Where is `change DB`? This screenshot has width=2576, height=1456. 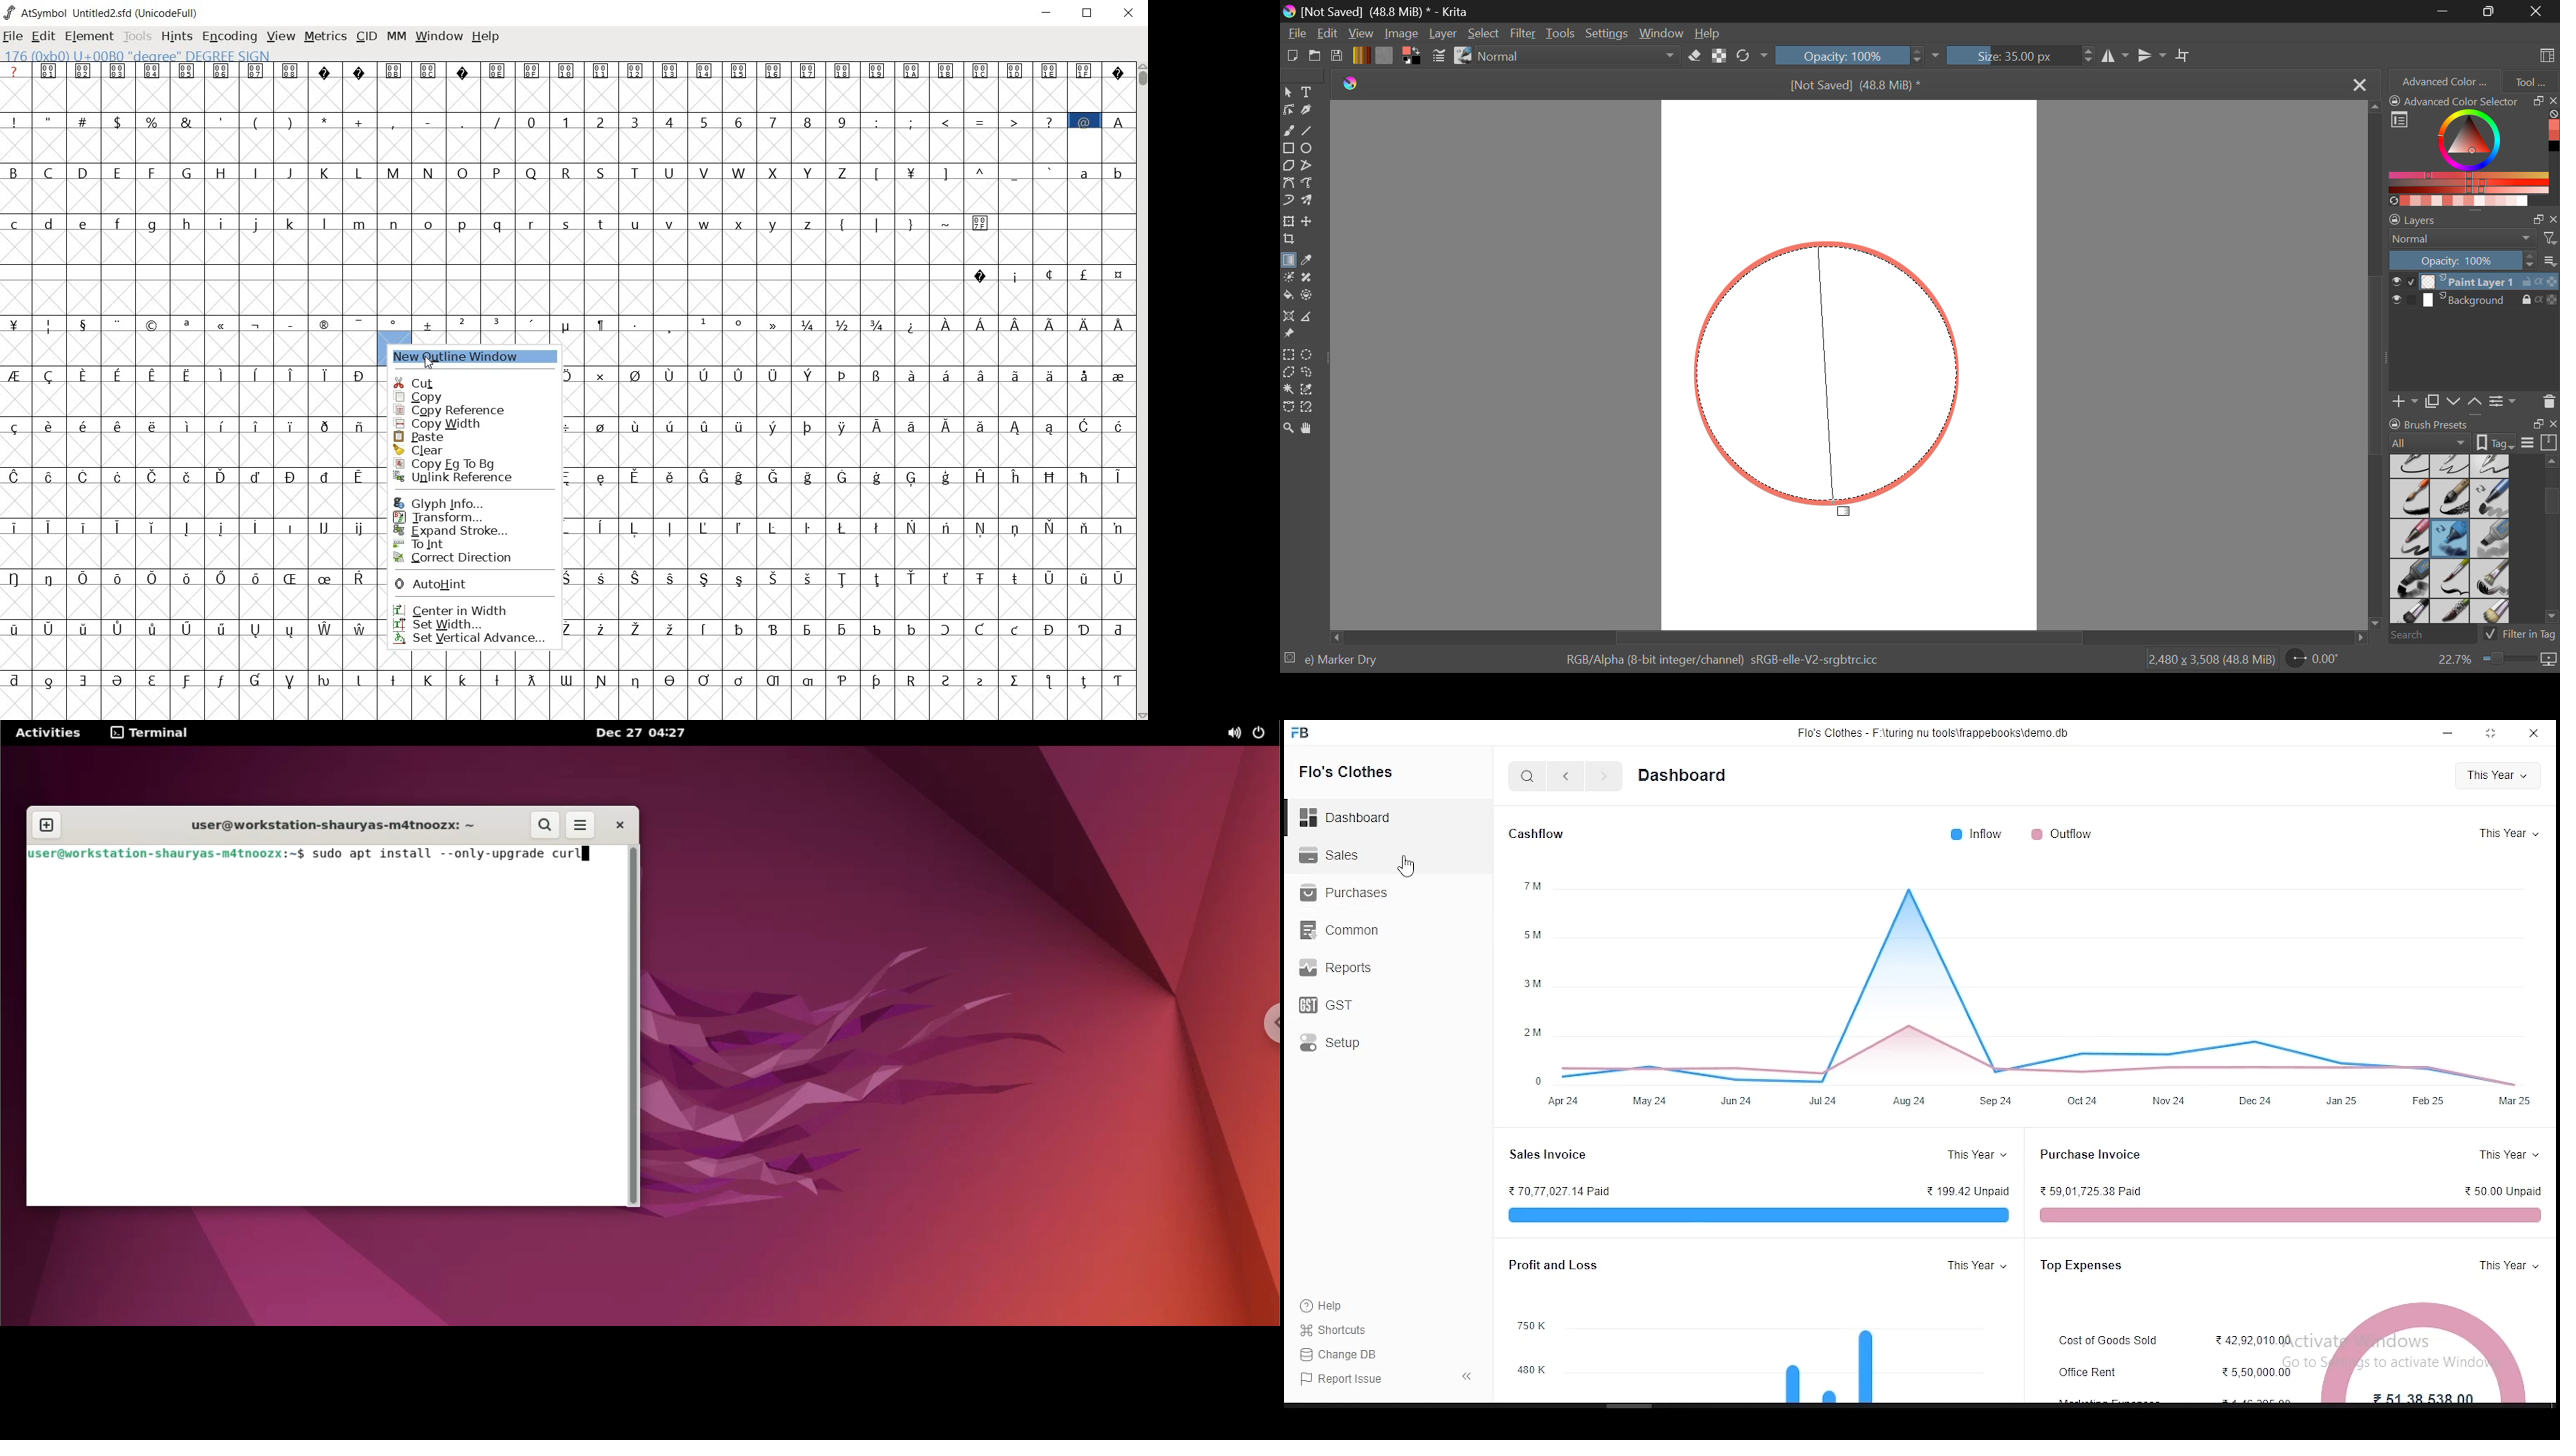
change DB is located at coordinates (1354, 1355).